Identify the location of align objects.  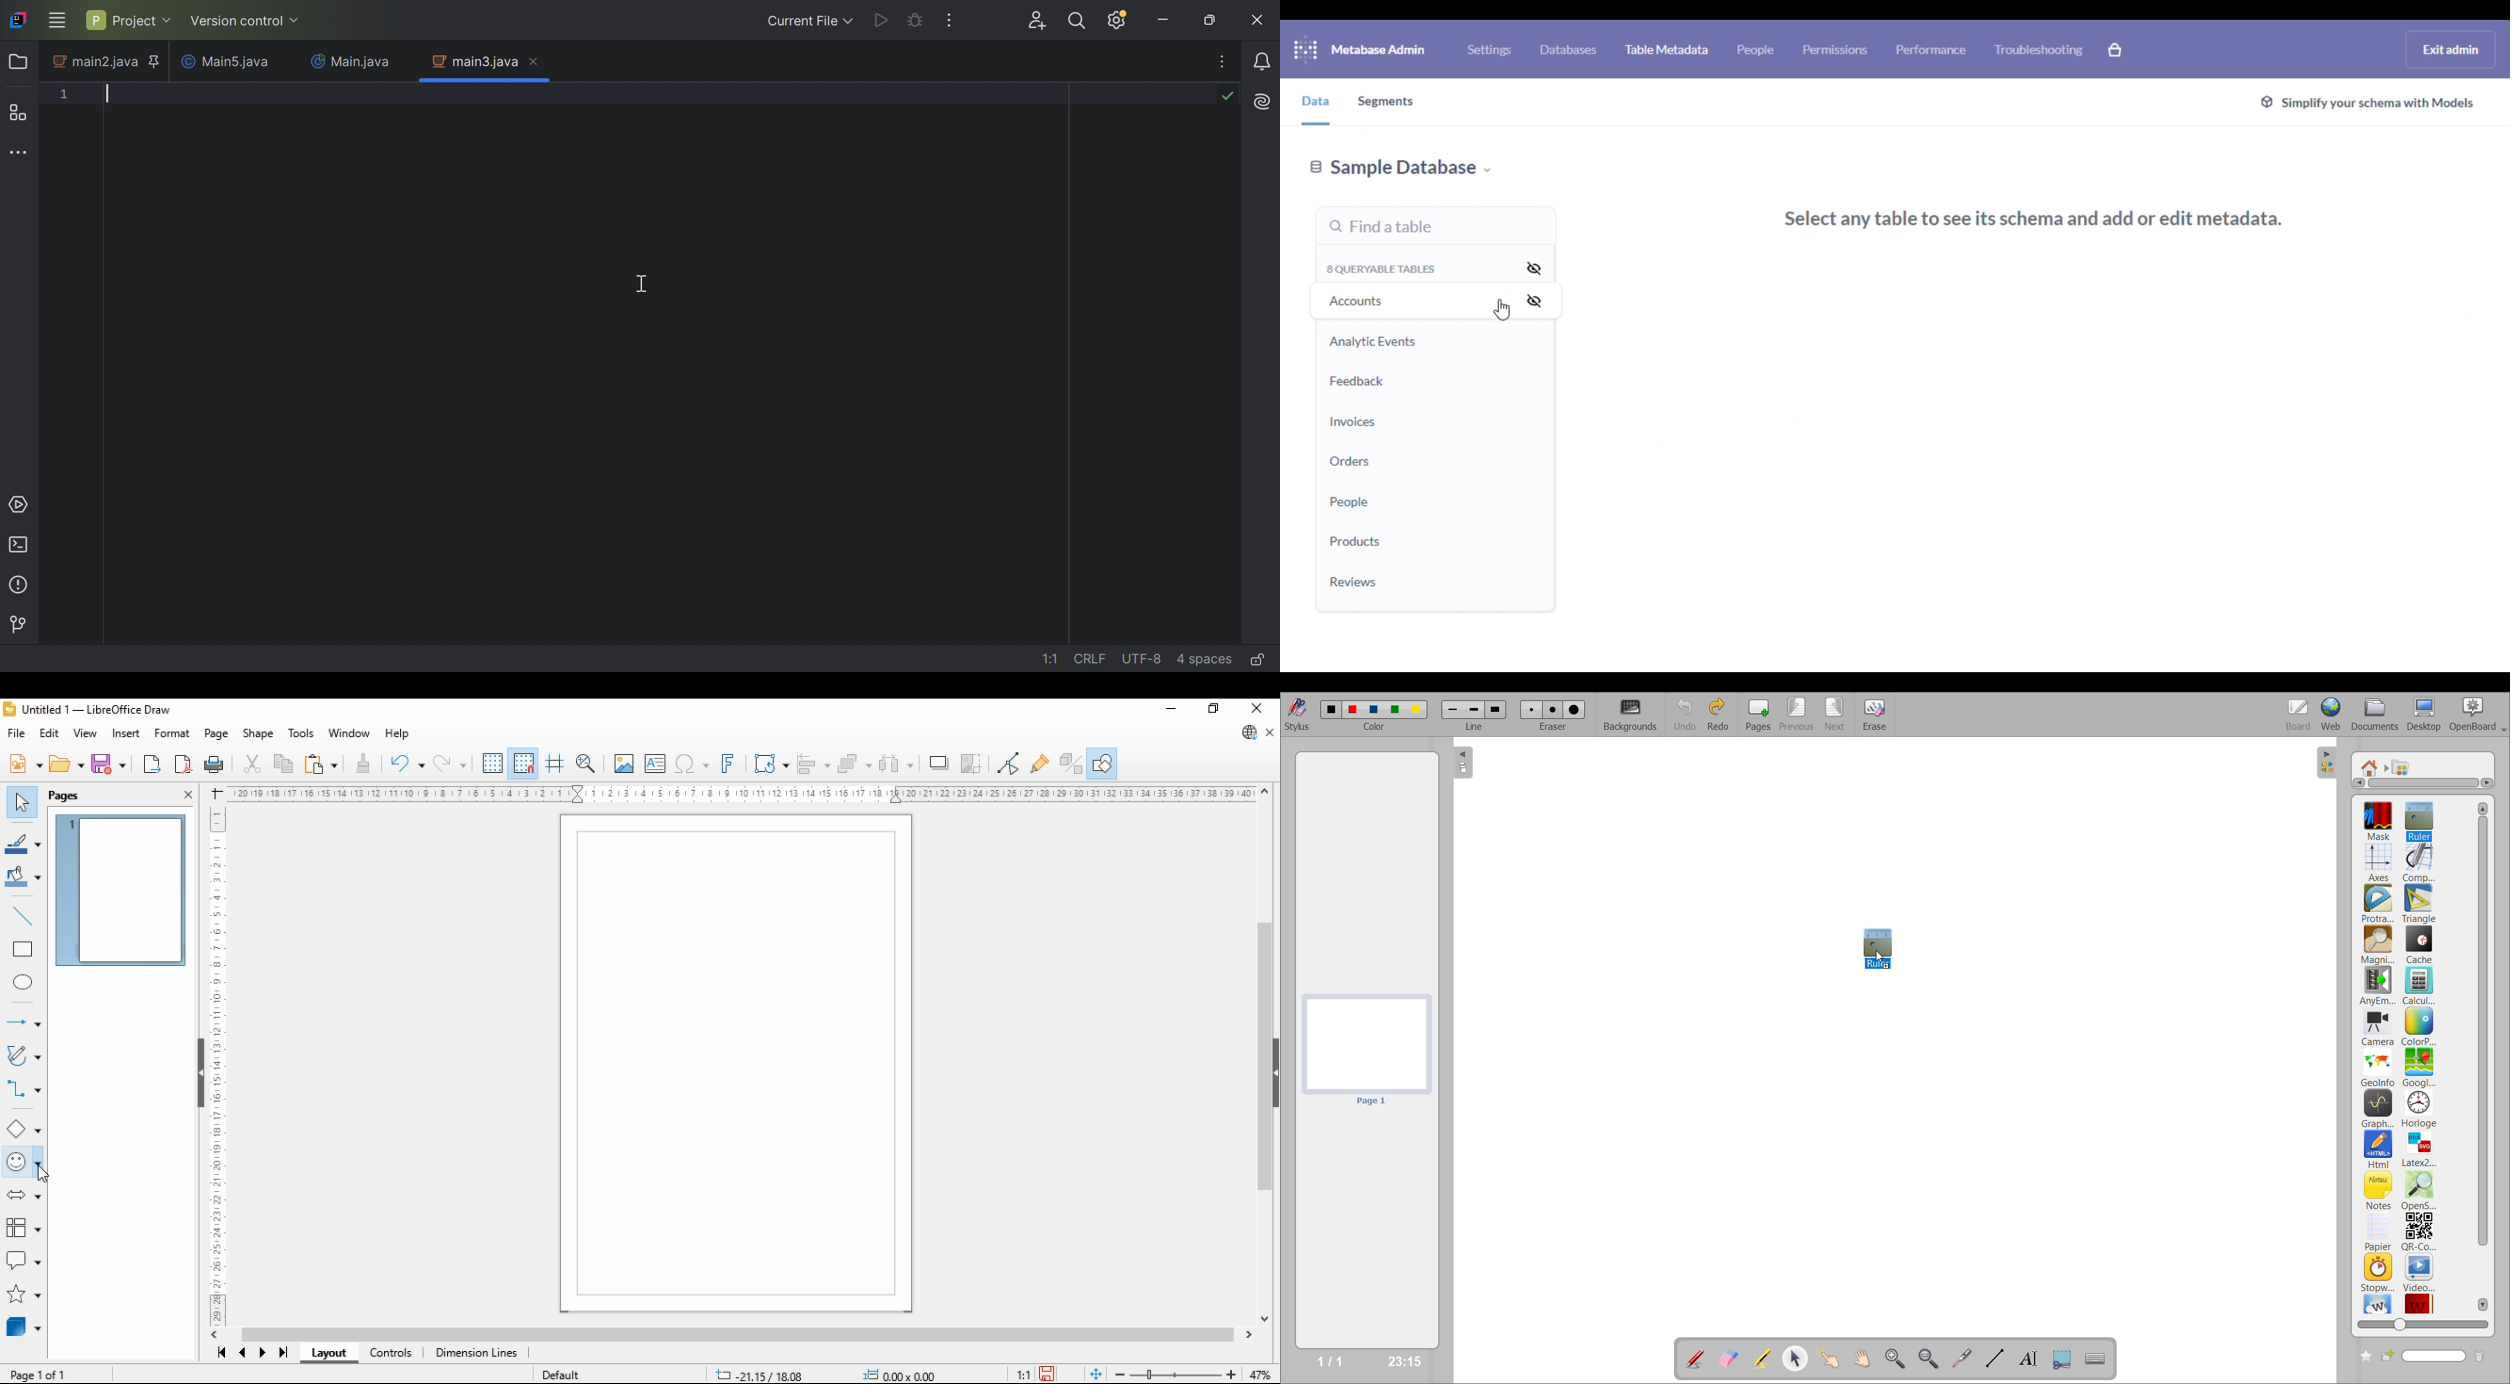
(814, 764).